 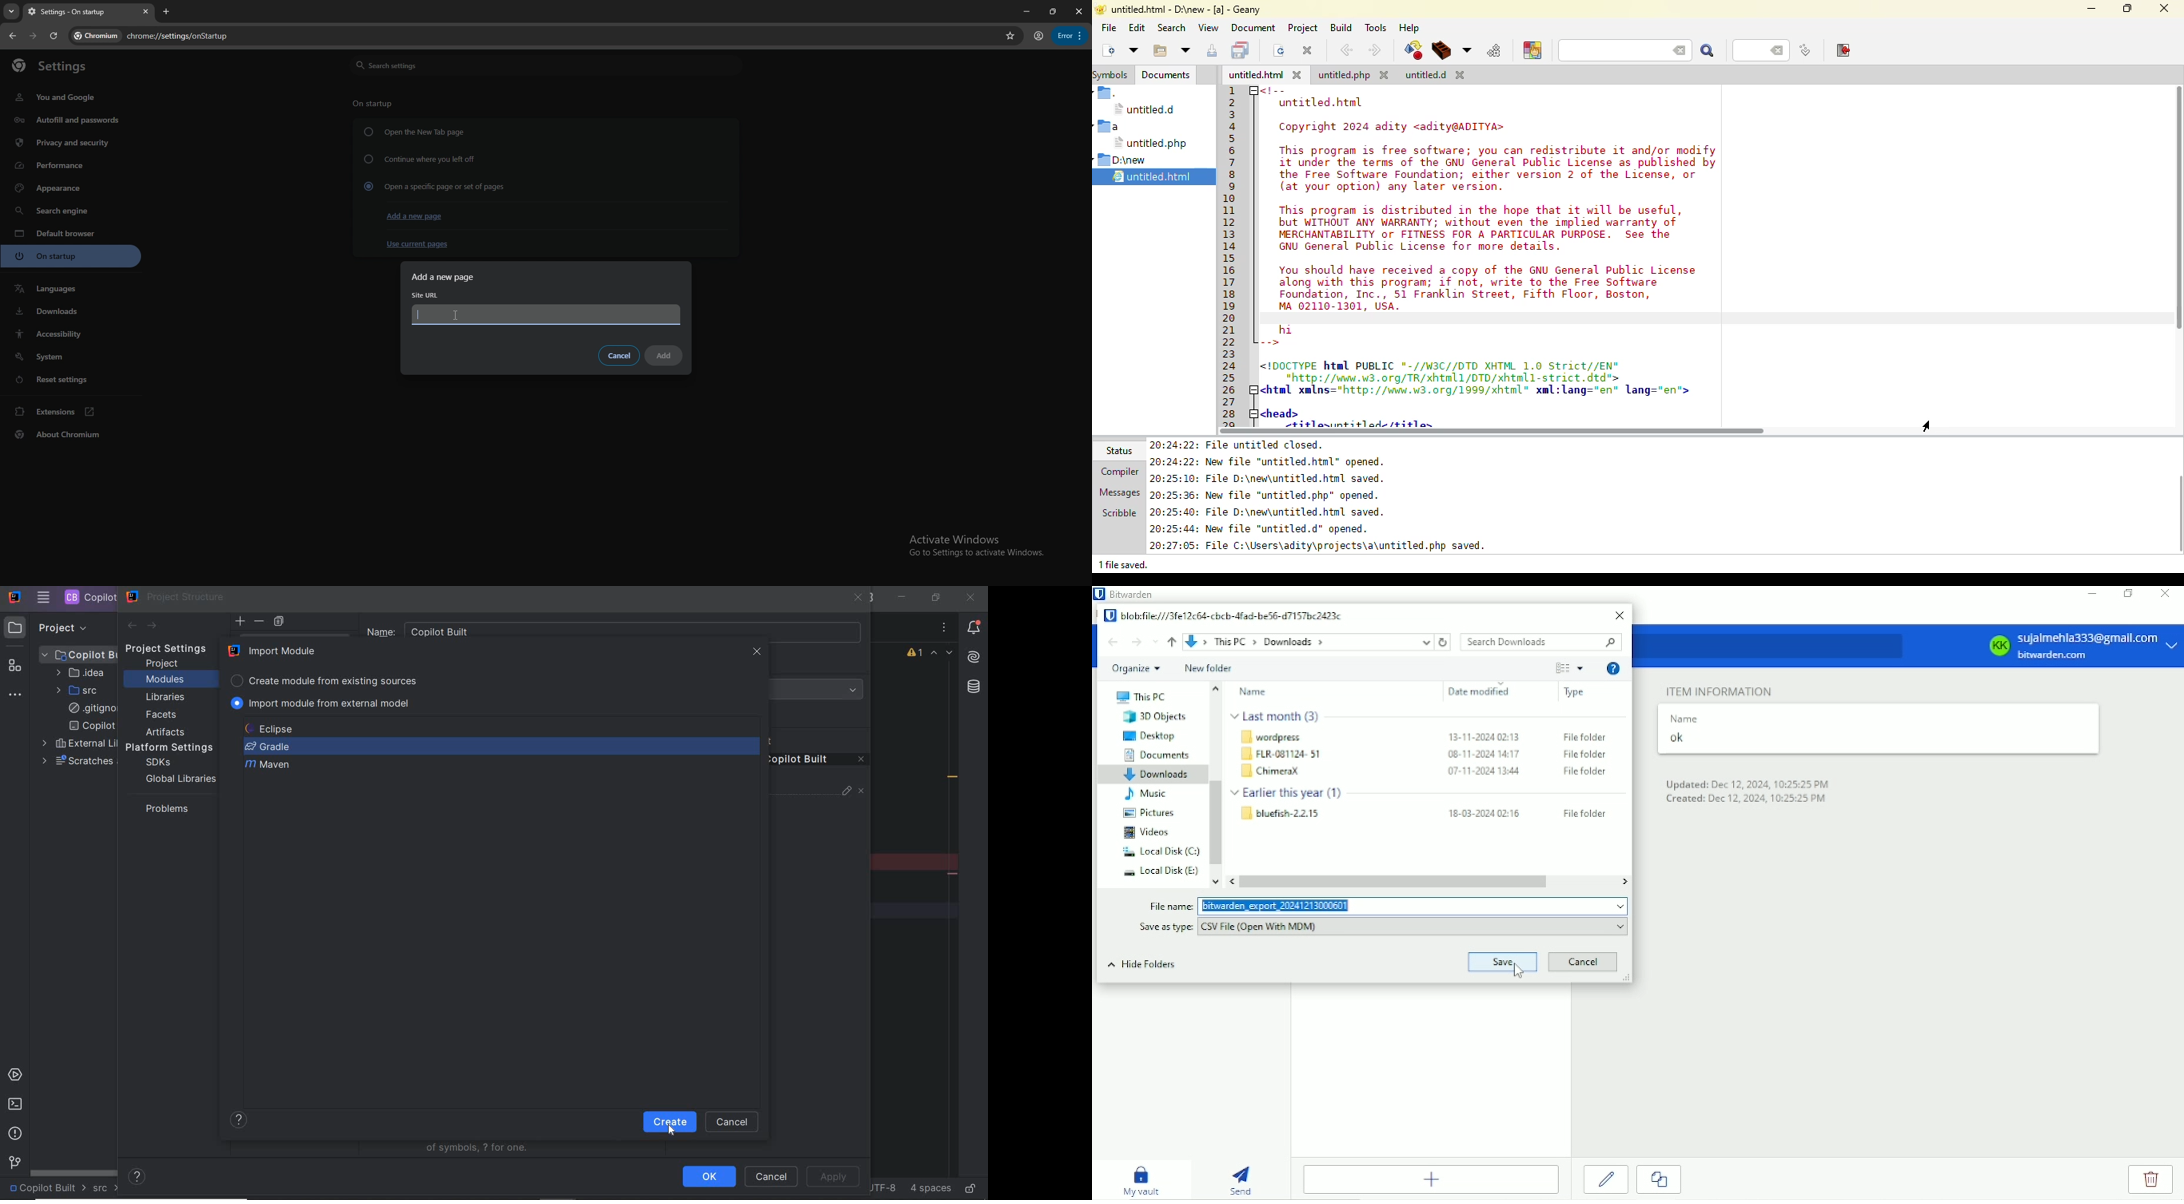 What do you see at coordinates (1281, 814) in the screenshot?
I see `blue-2.2.15` at bounding box center [1281, 814].